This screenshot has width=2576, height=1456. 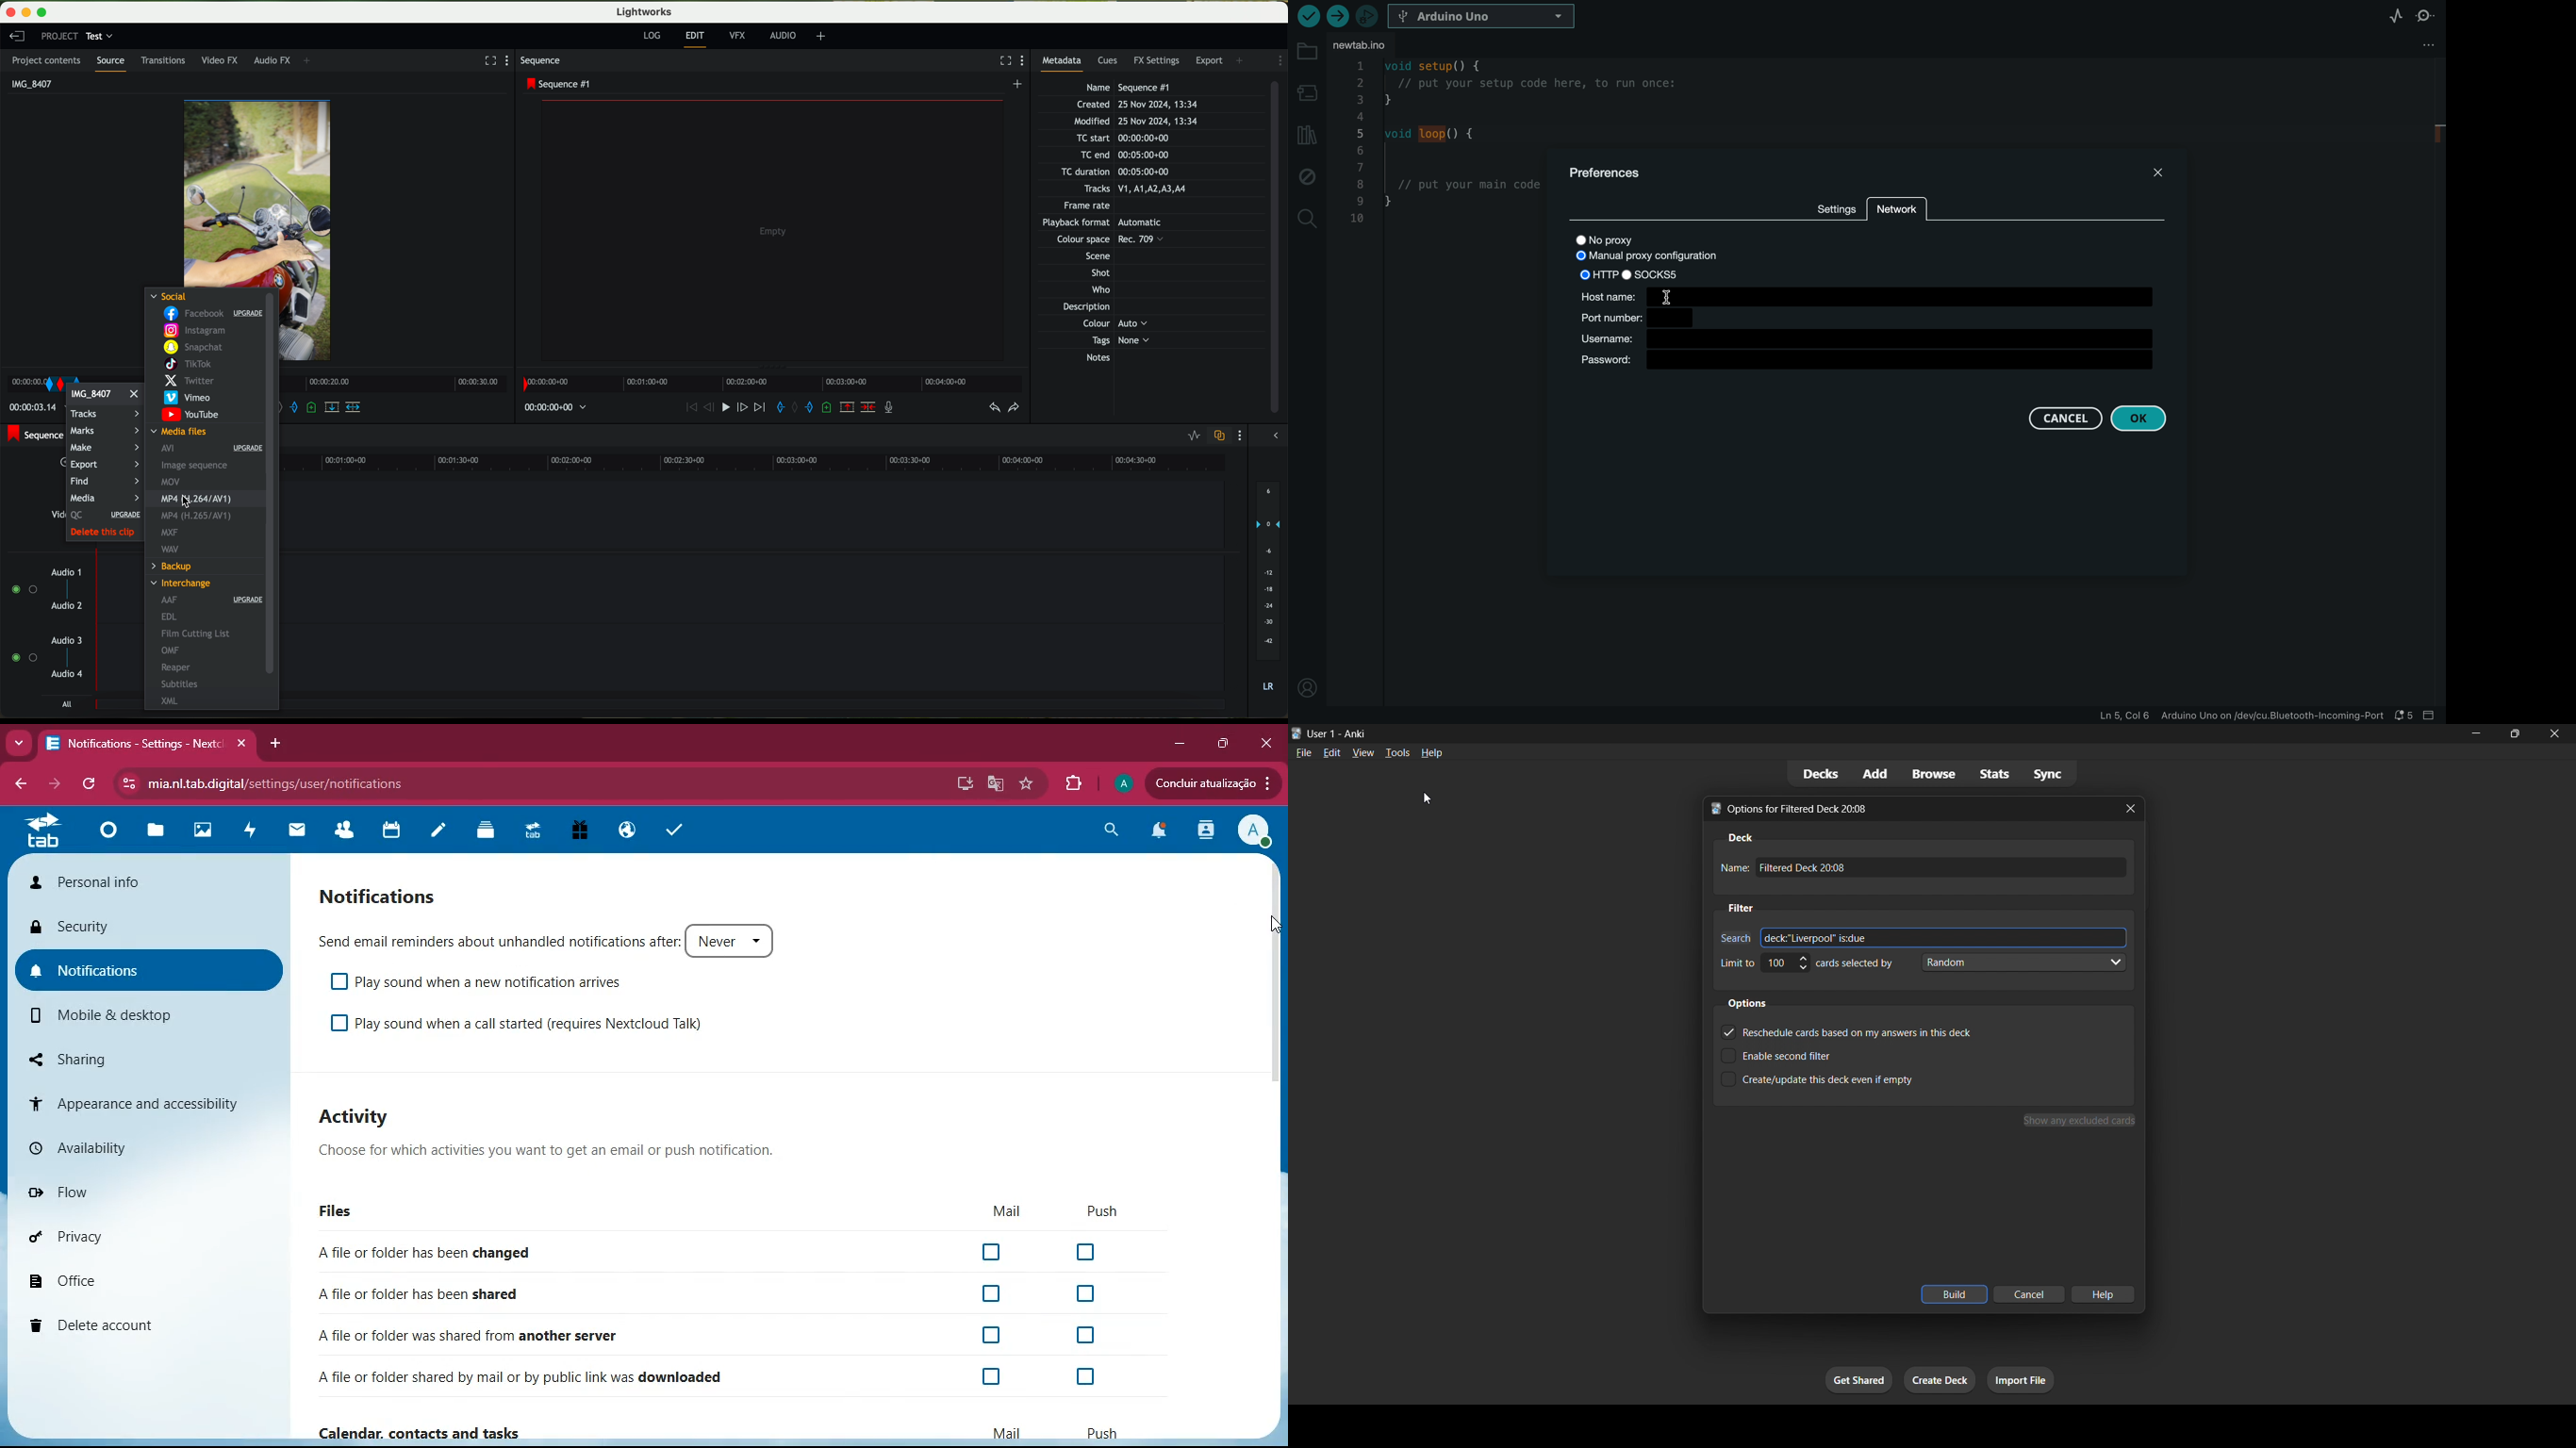 What do you see at coordinates (1093, 255) in the screenshot?
I see `` at bounding box center [1093, 255].